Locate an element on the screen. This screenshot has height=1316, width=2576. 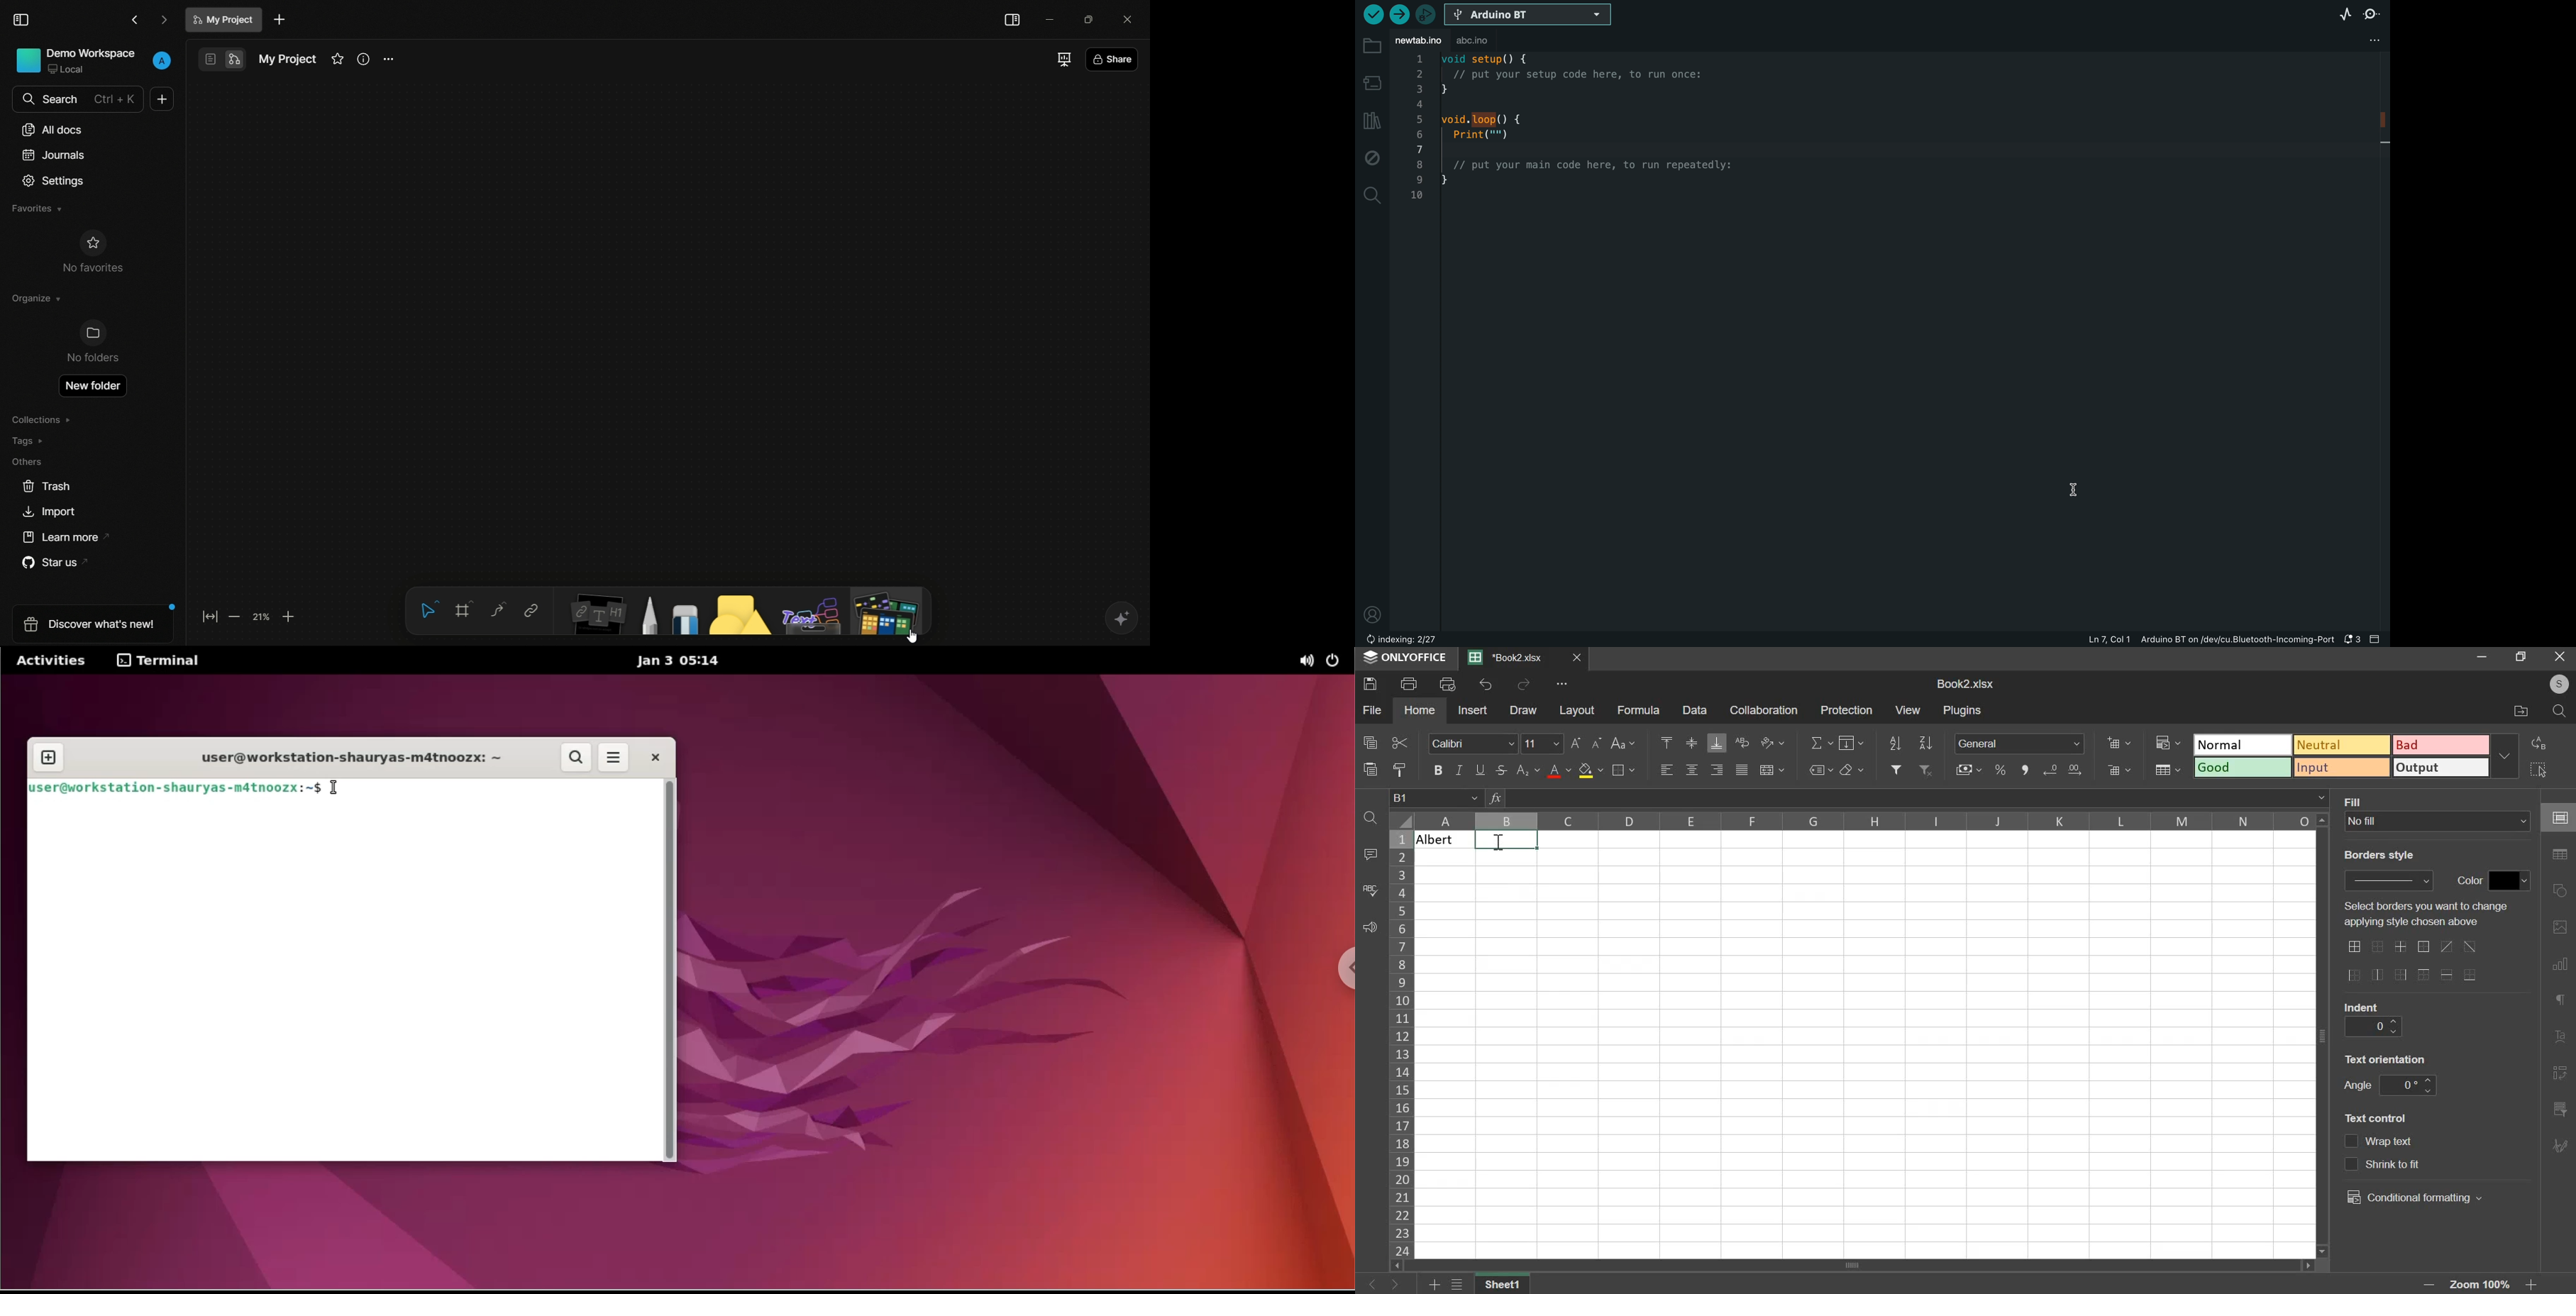
delete cells is located at coordinates (2119, 770).